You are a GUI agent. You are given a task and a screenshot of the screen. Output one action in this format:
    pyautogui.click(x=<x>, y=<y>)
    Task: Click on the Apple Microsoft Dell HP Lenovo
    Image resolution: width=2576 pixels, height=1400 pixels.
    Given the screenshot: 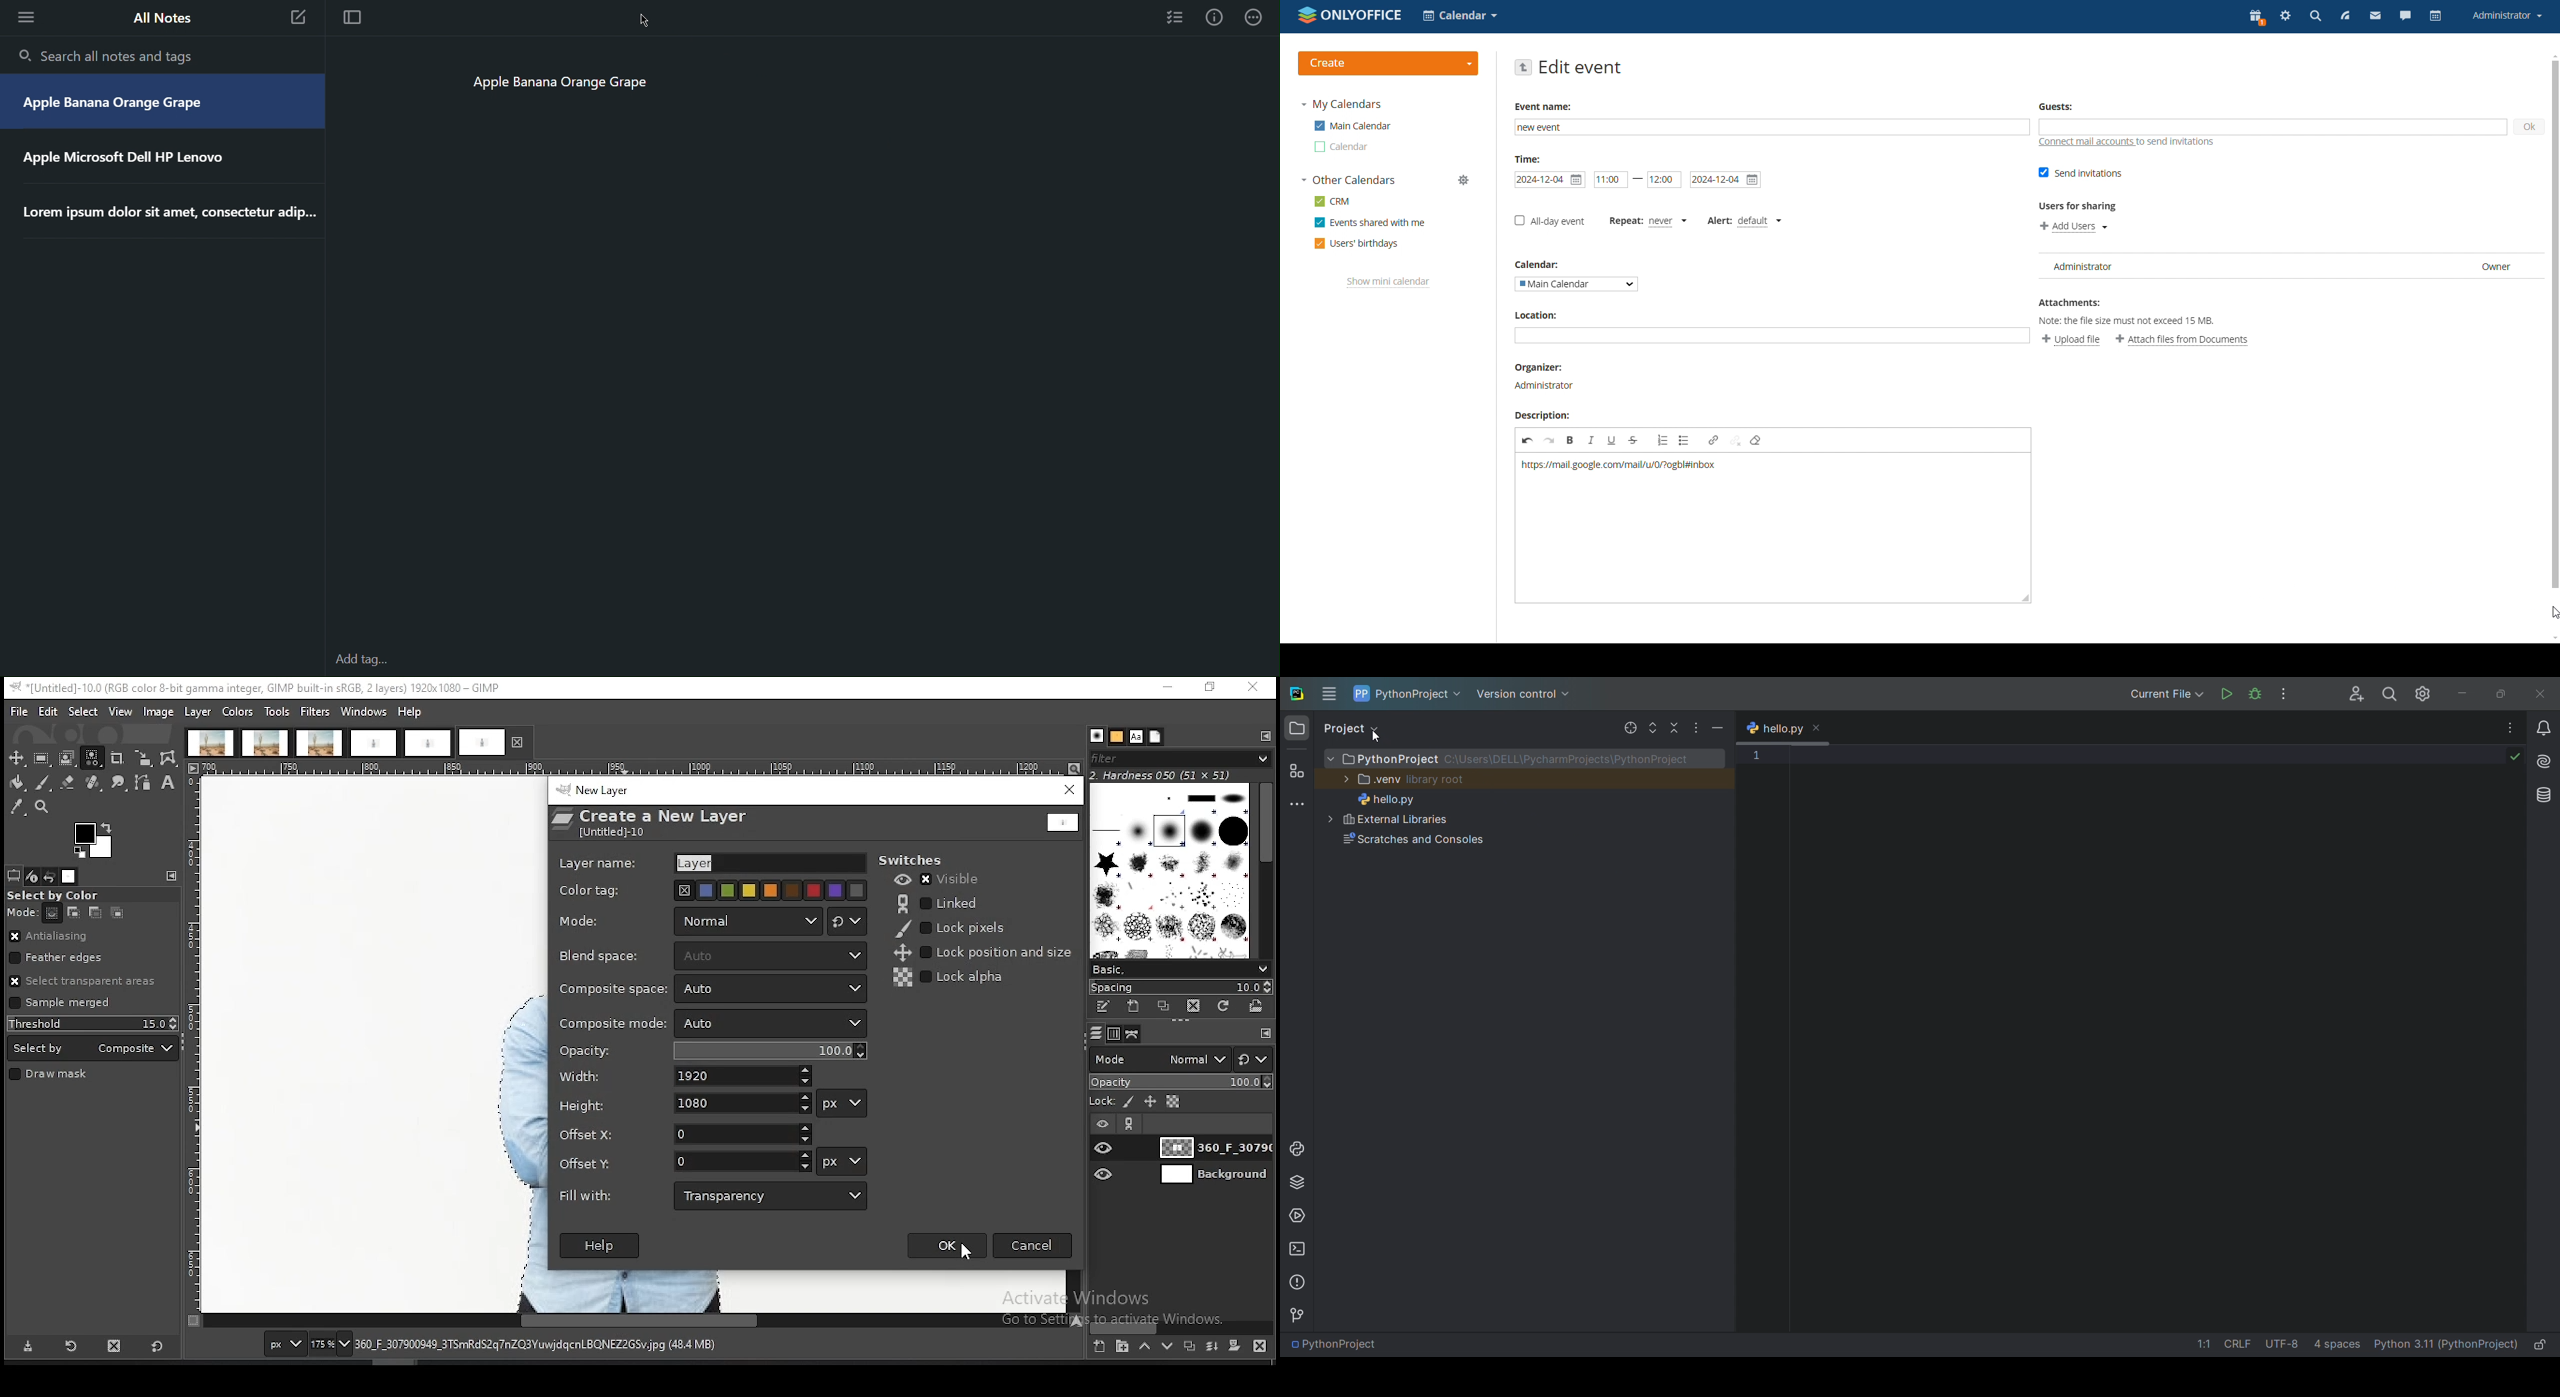 What is the action you would take?
    pyautogui.click(x=125, y=156)
    